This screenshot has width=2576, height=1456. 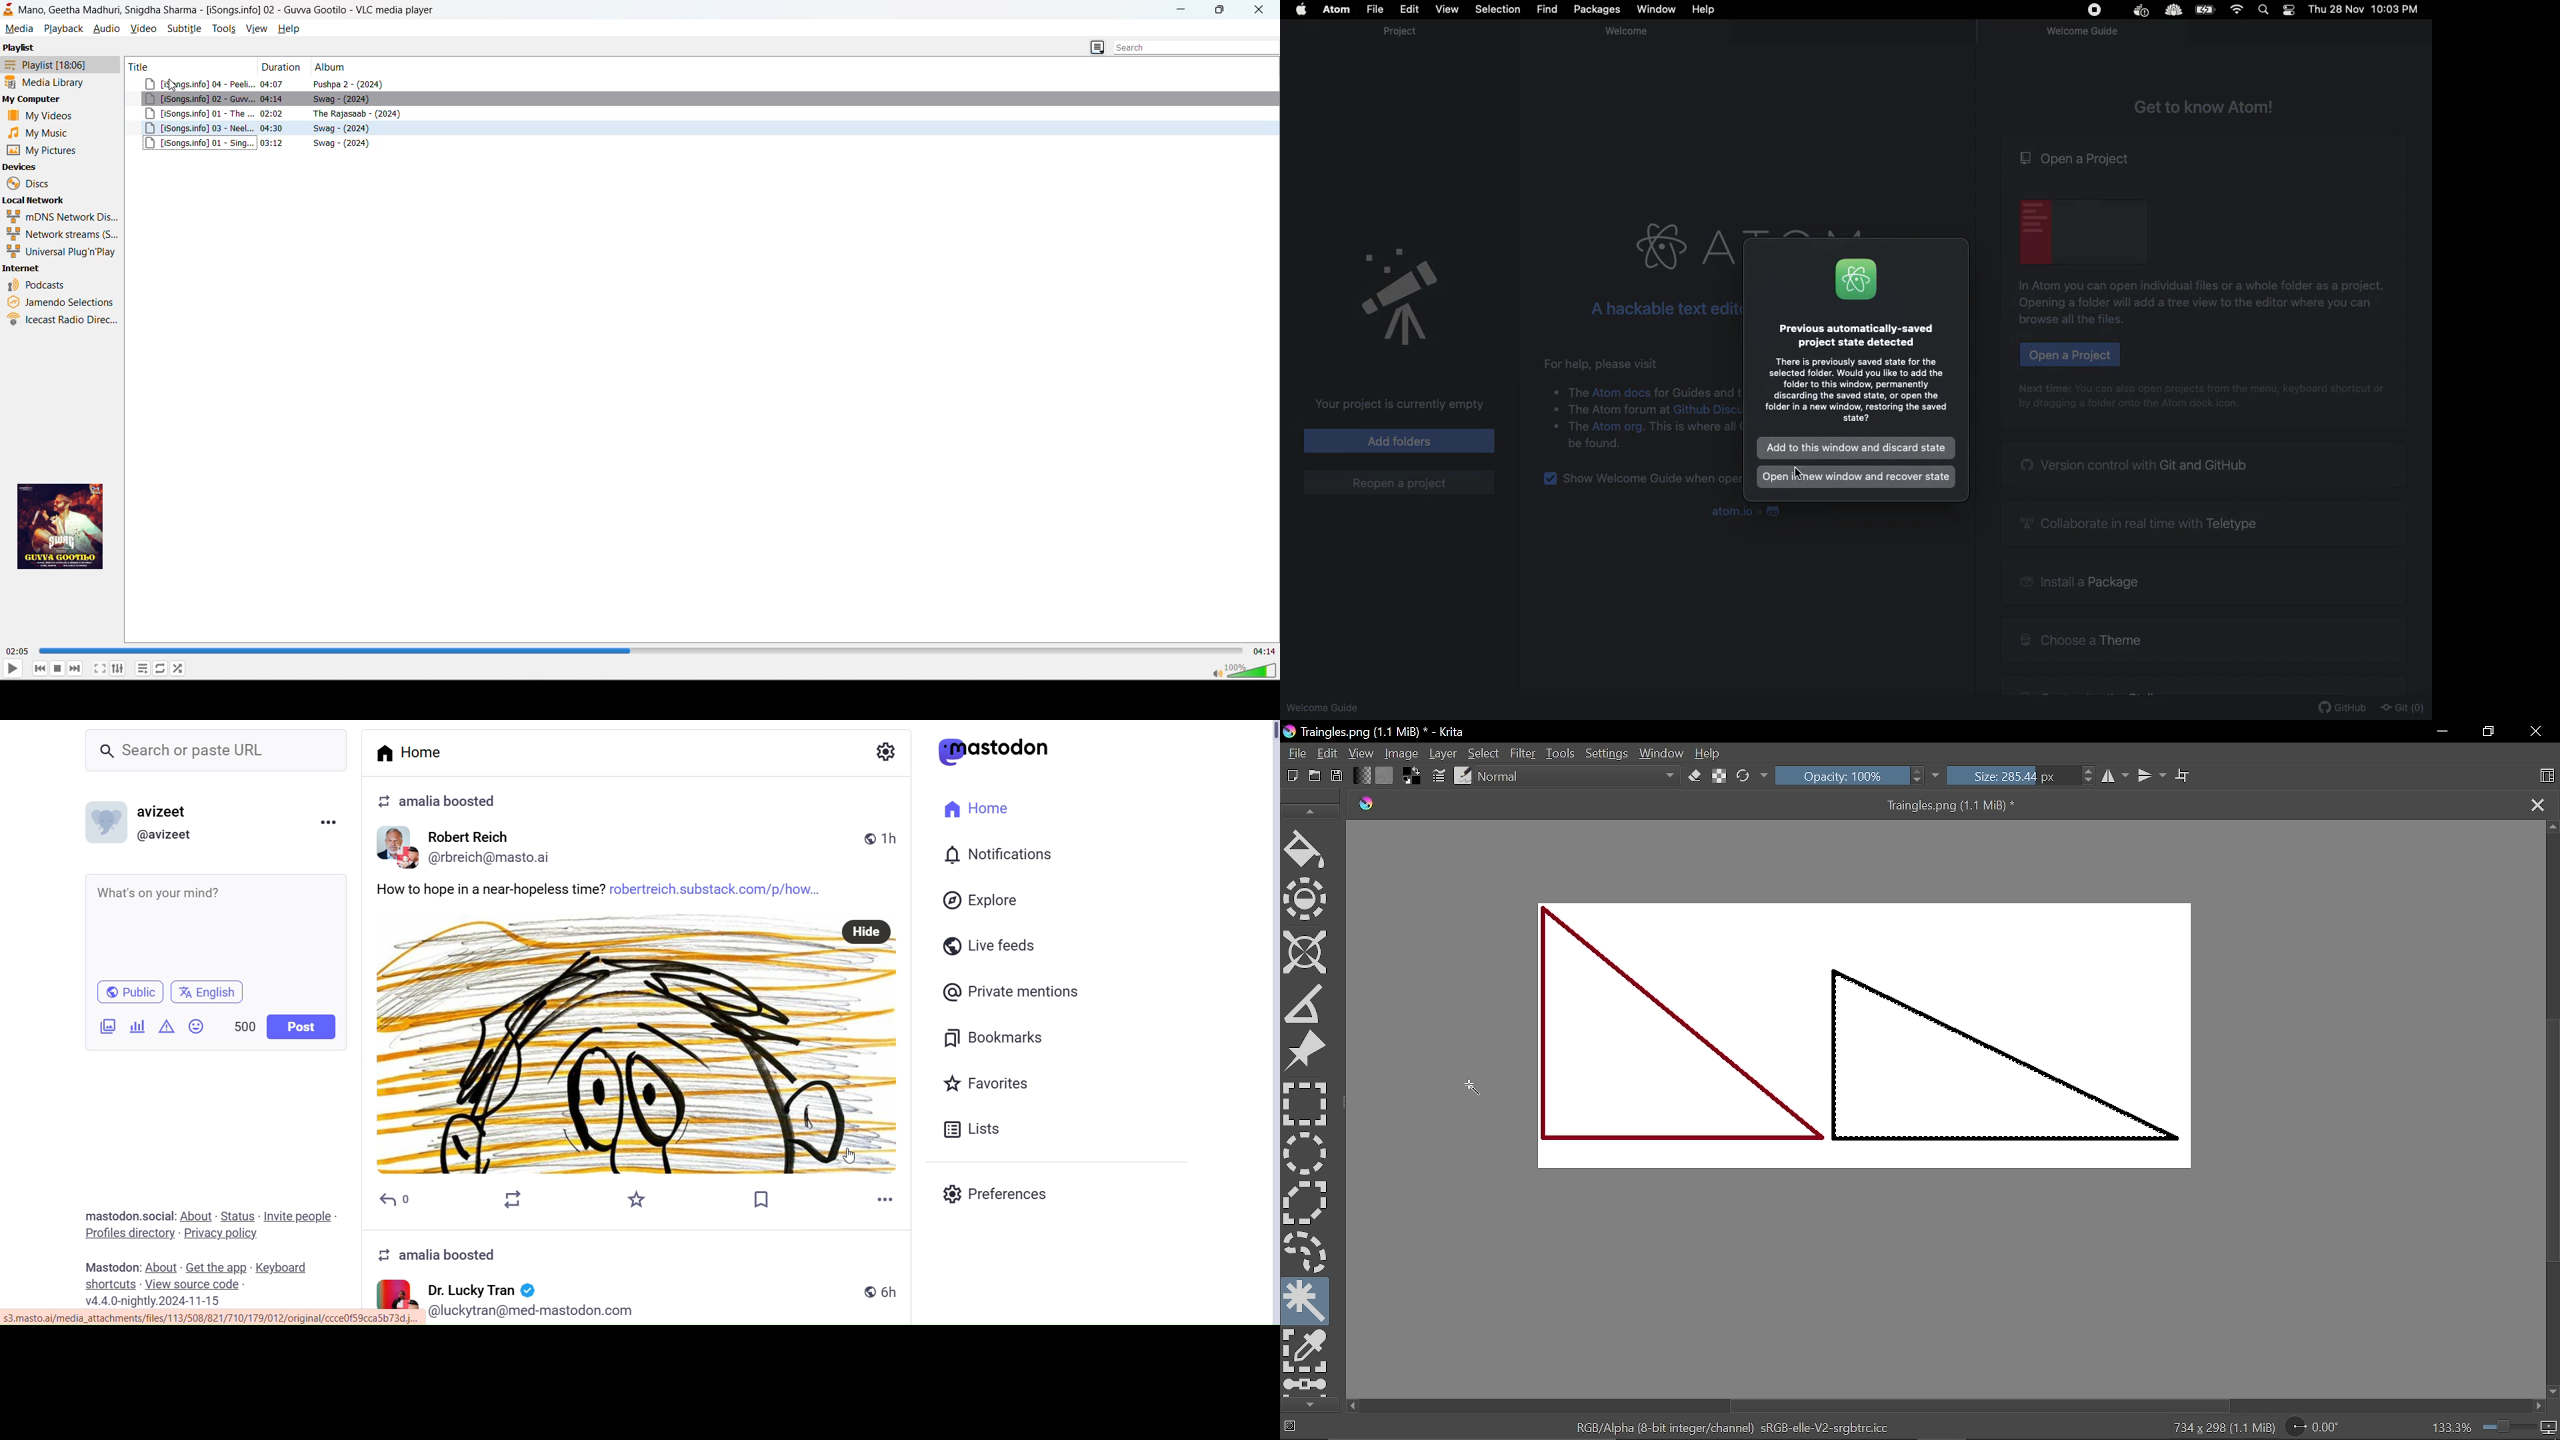 I want to click on Lists, so click(x=975, y=1129).